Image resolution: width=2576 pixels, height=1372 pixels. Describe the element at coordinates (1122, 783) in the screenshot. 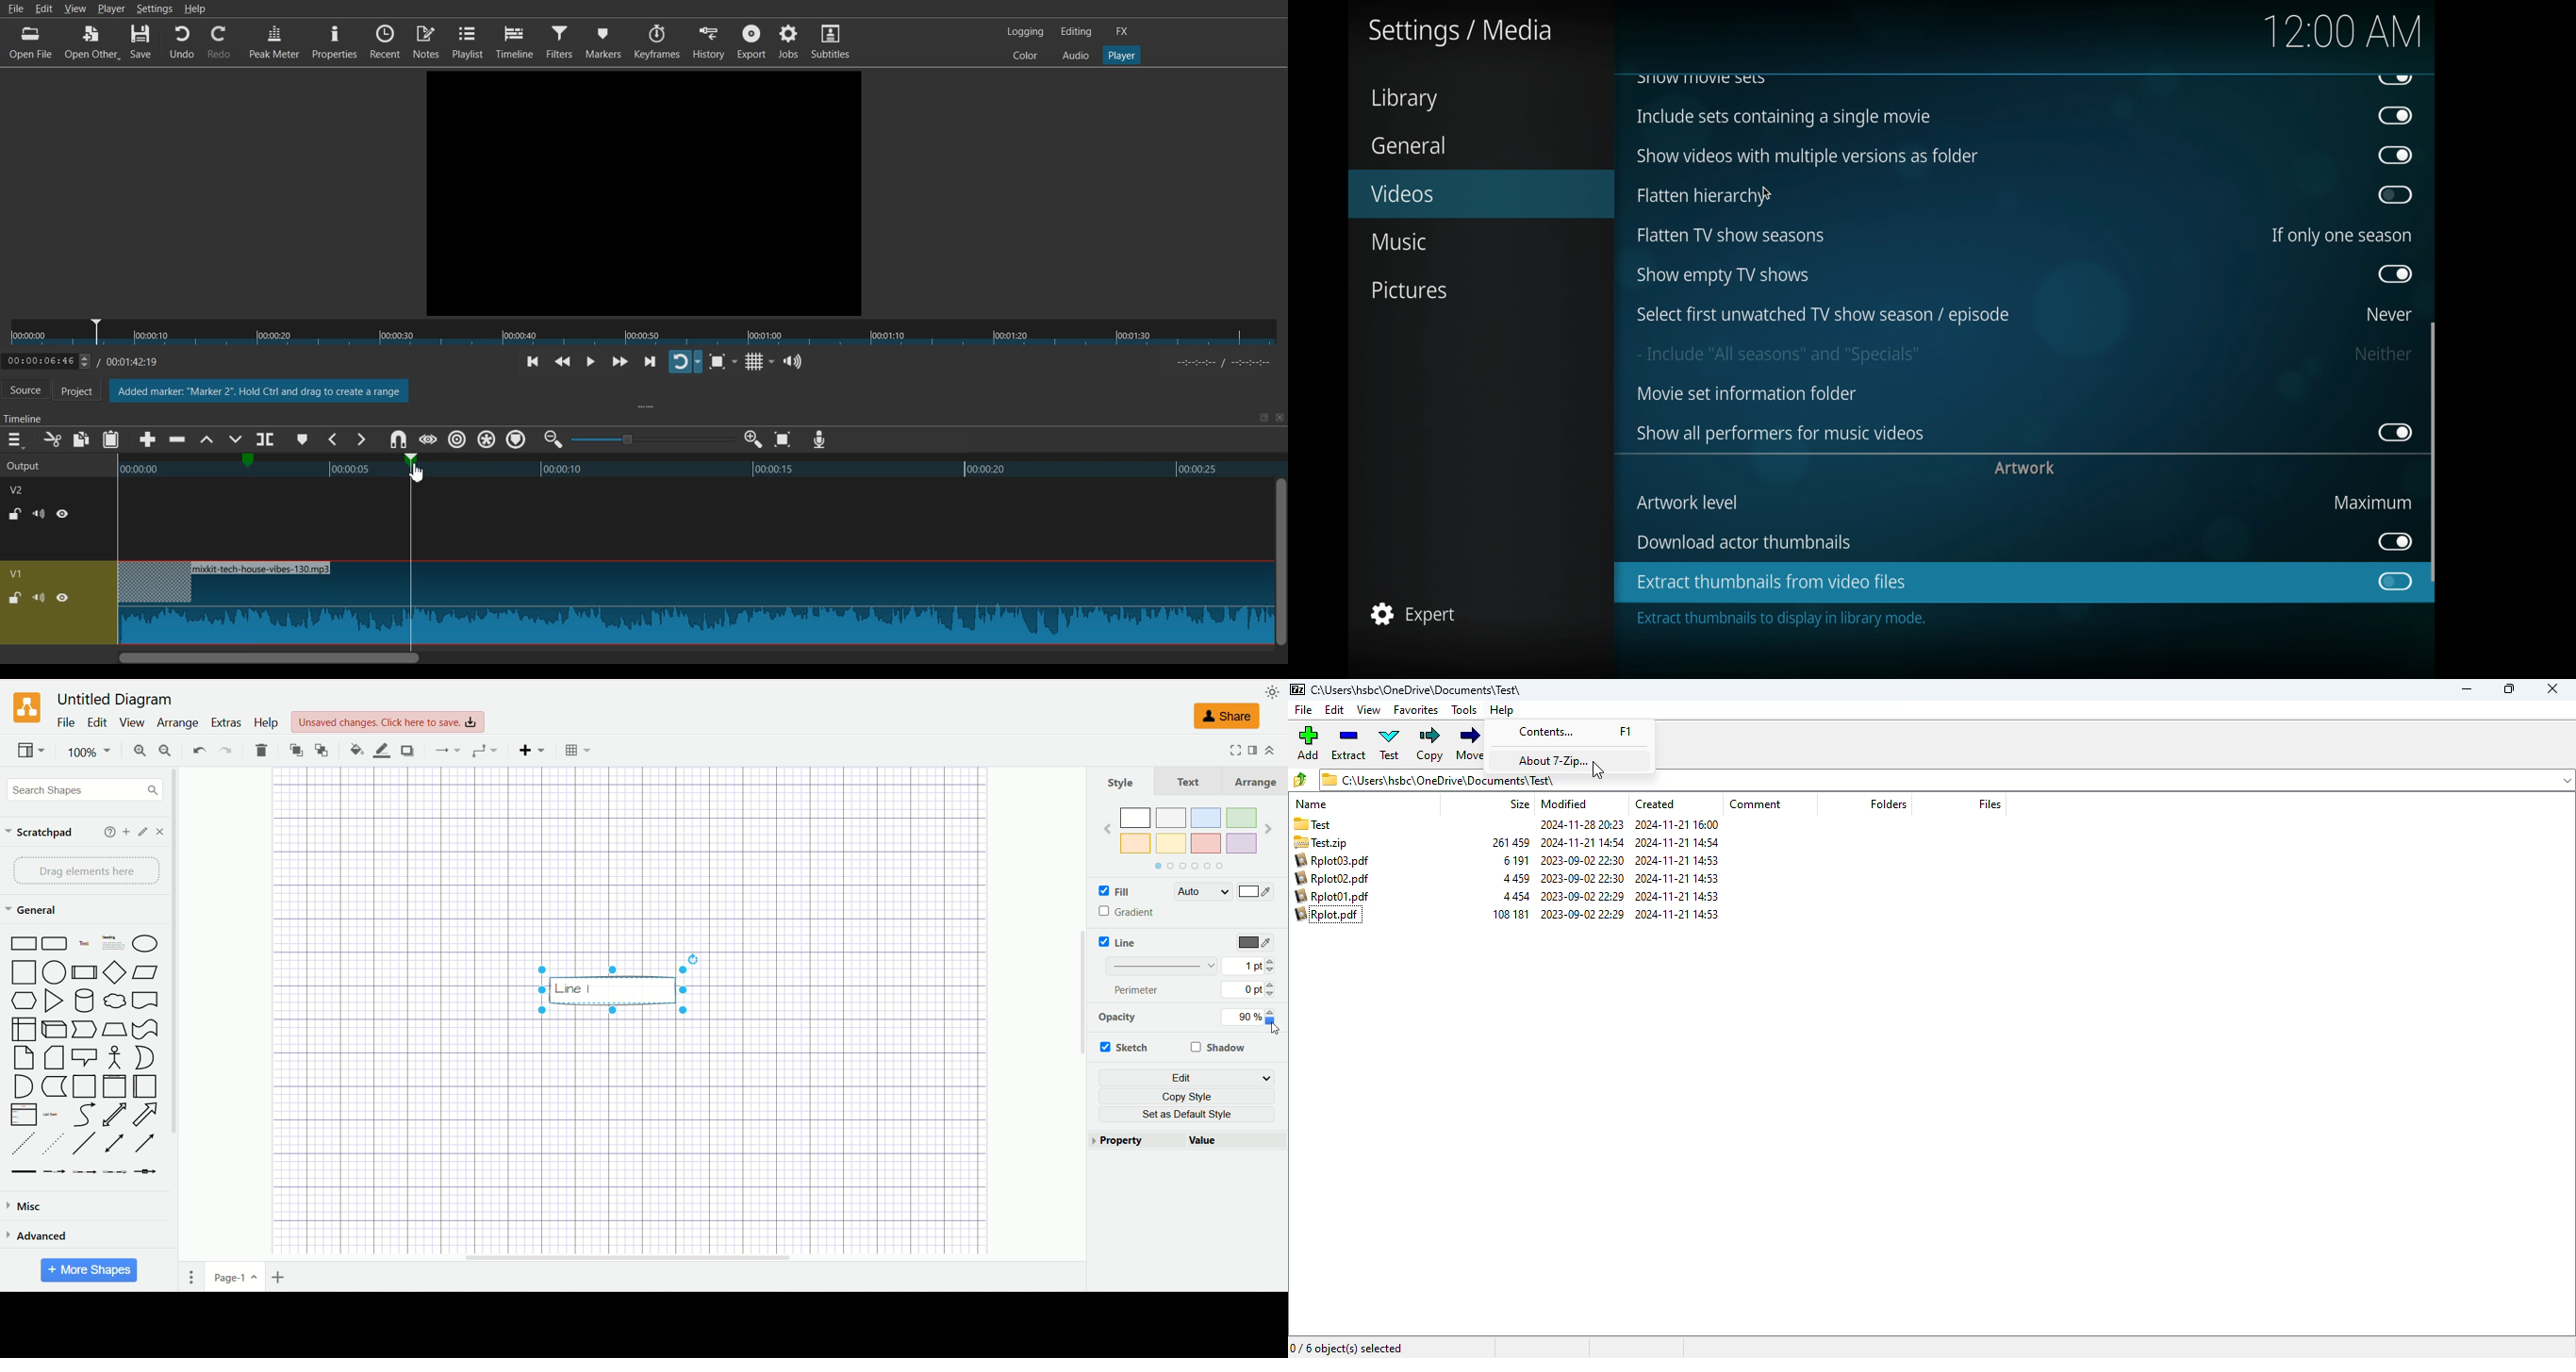

I see `Style` at that location.